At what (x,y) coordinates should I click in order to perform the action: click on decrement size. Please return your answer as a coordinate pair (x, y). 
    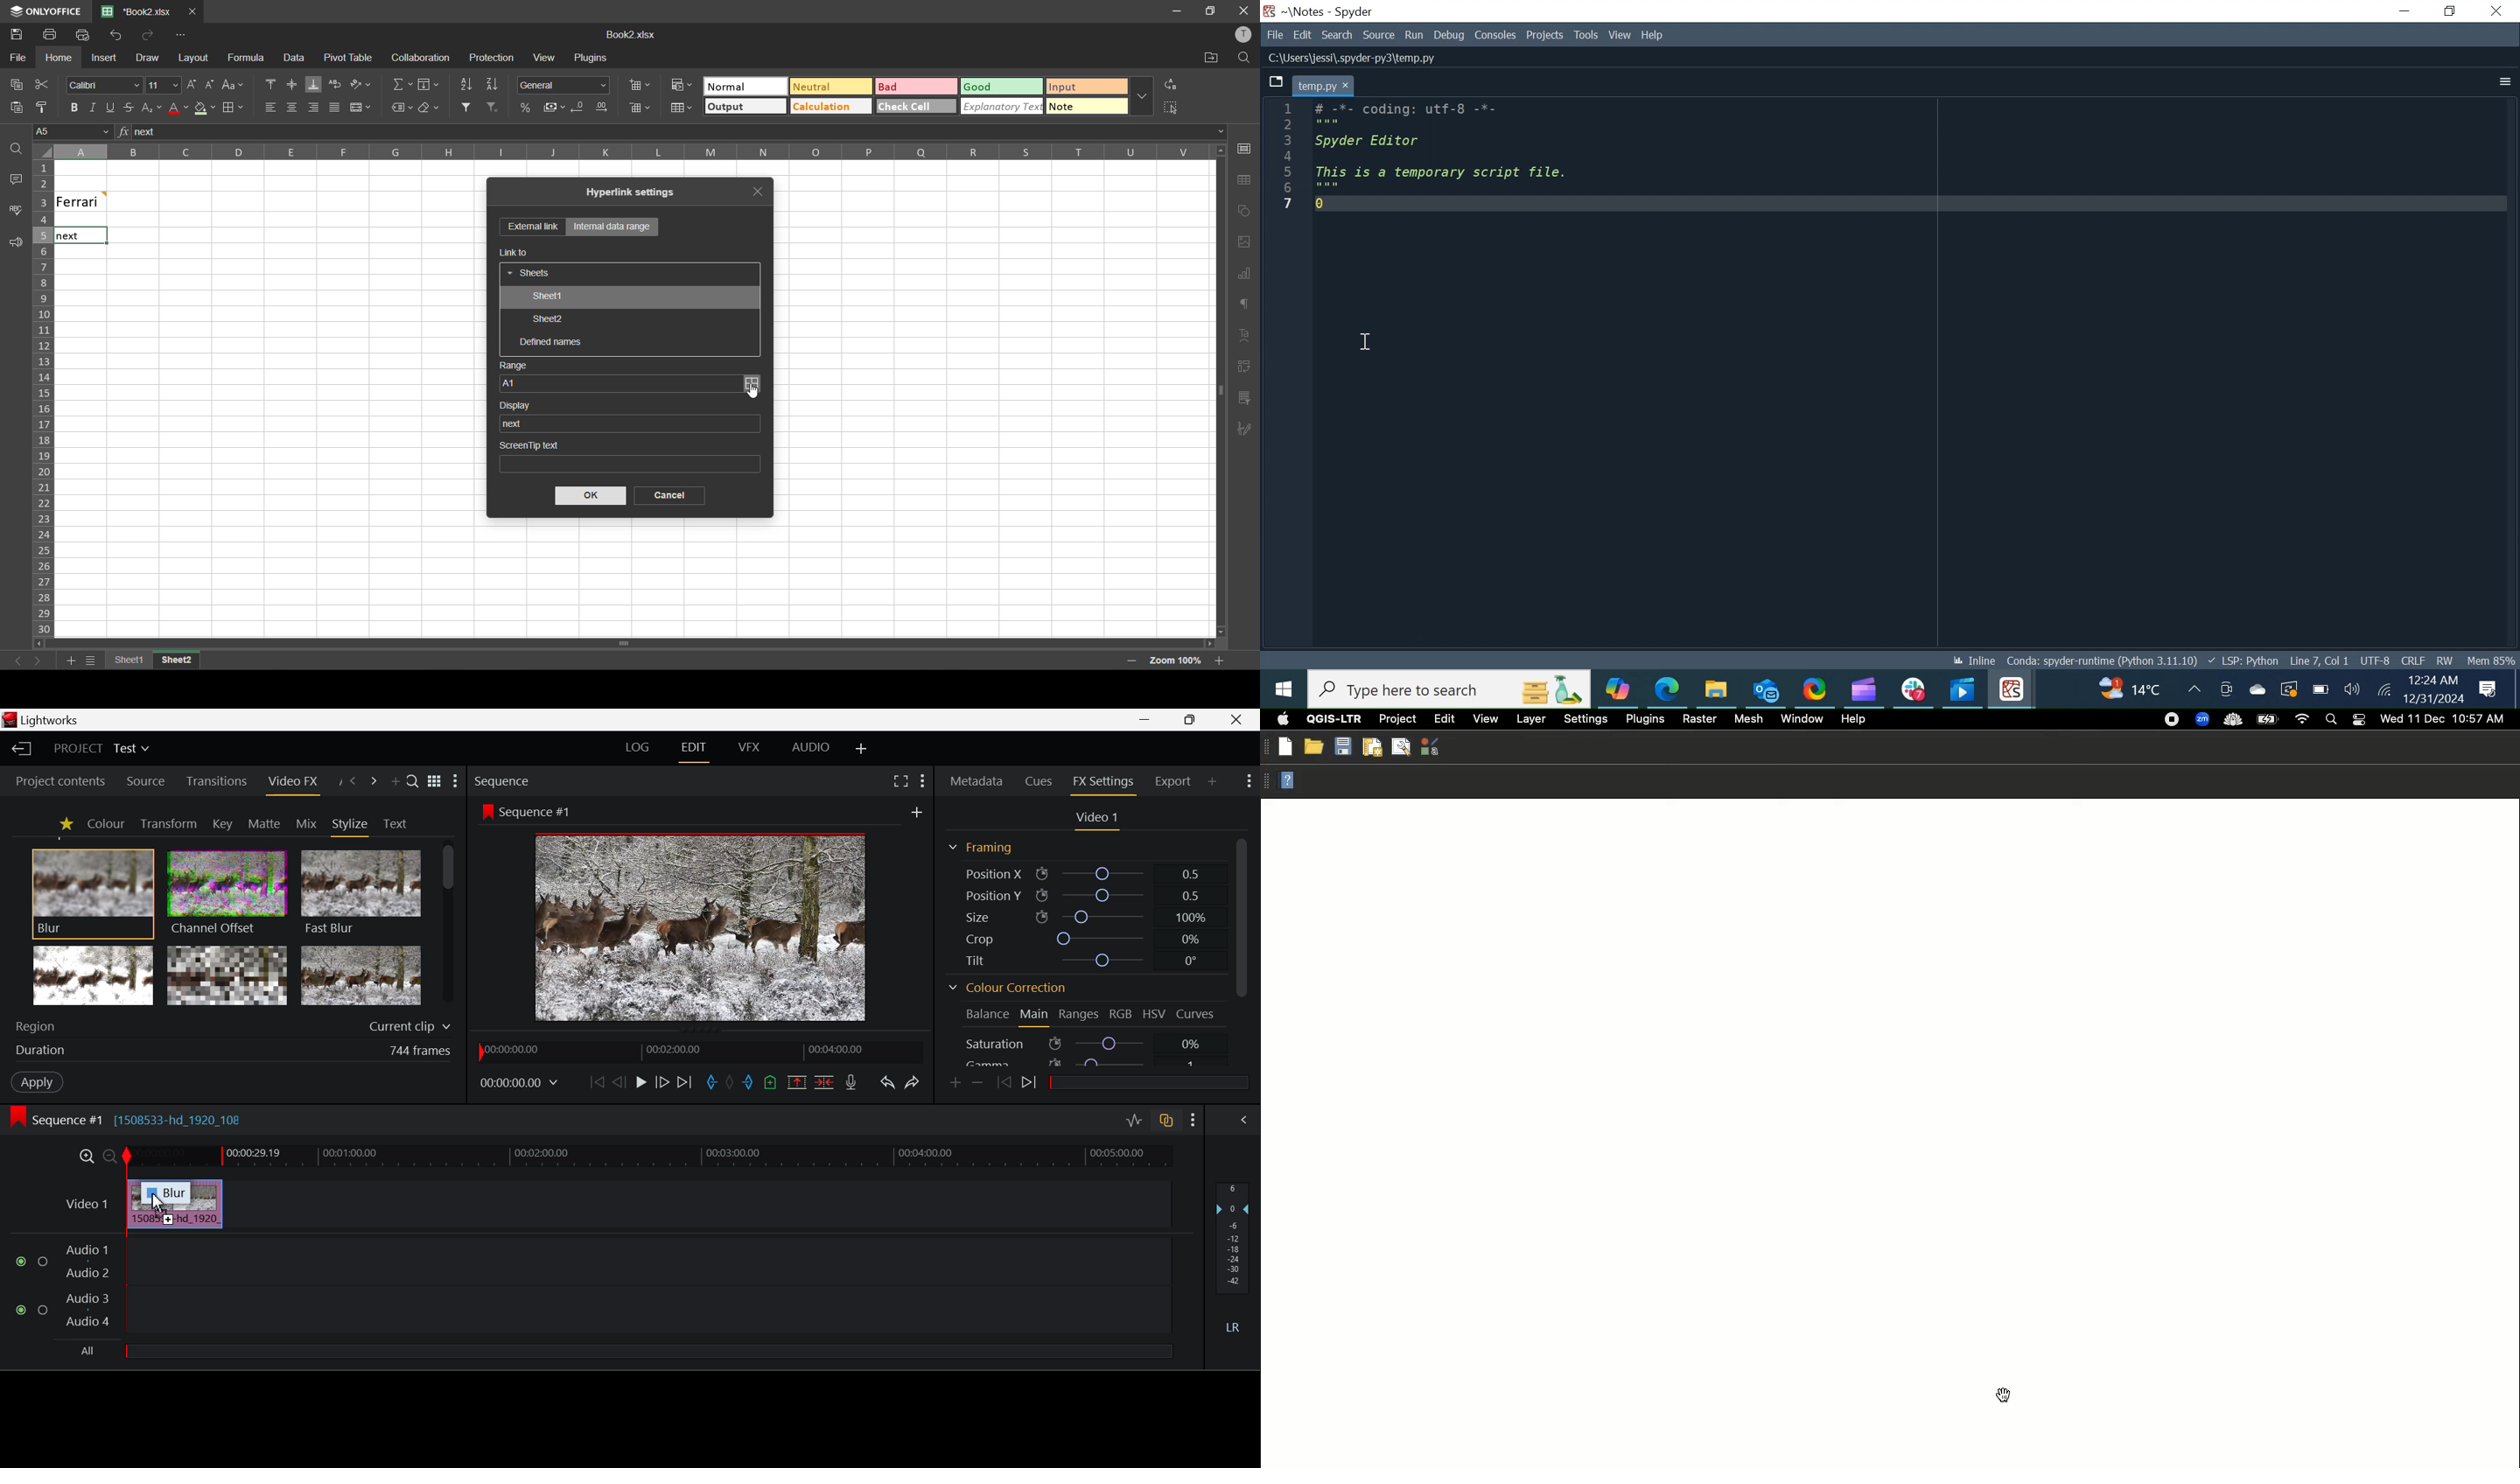
    Looking at the image, I should click on (209, 85).